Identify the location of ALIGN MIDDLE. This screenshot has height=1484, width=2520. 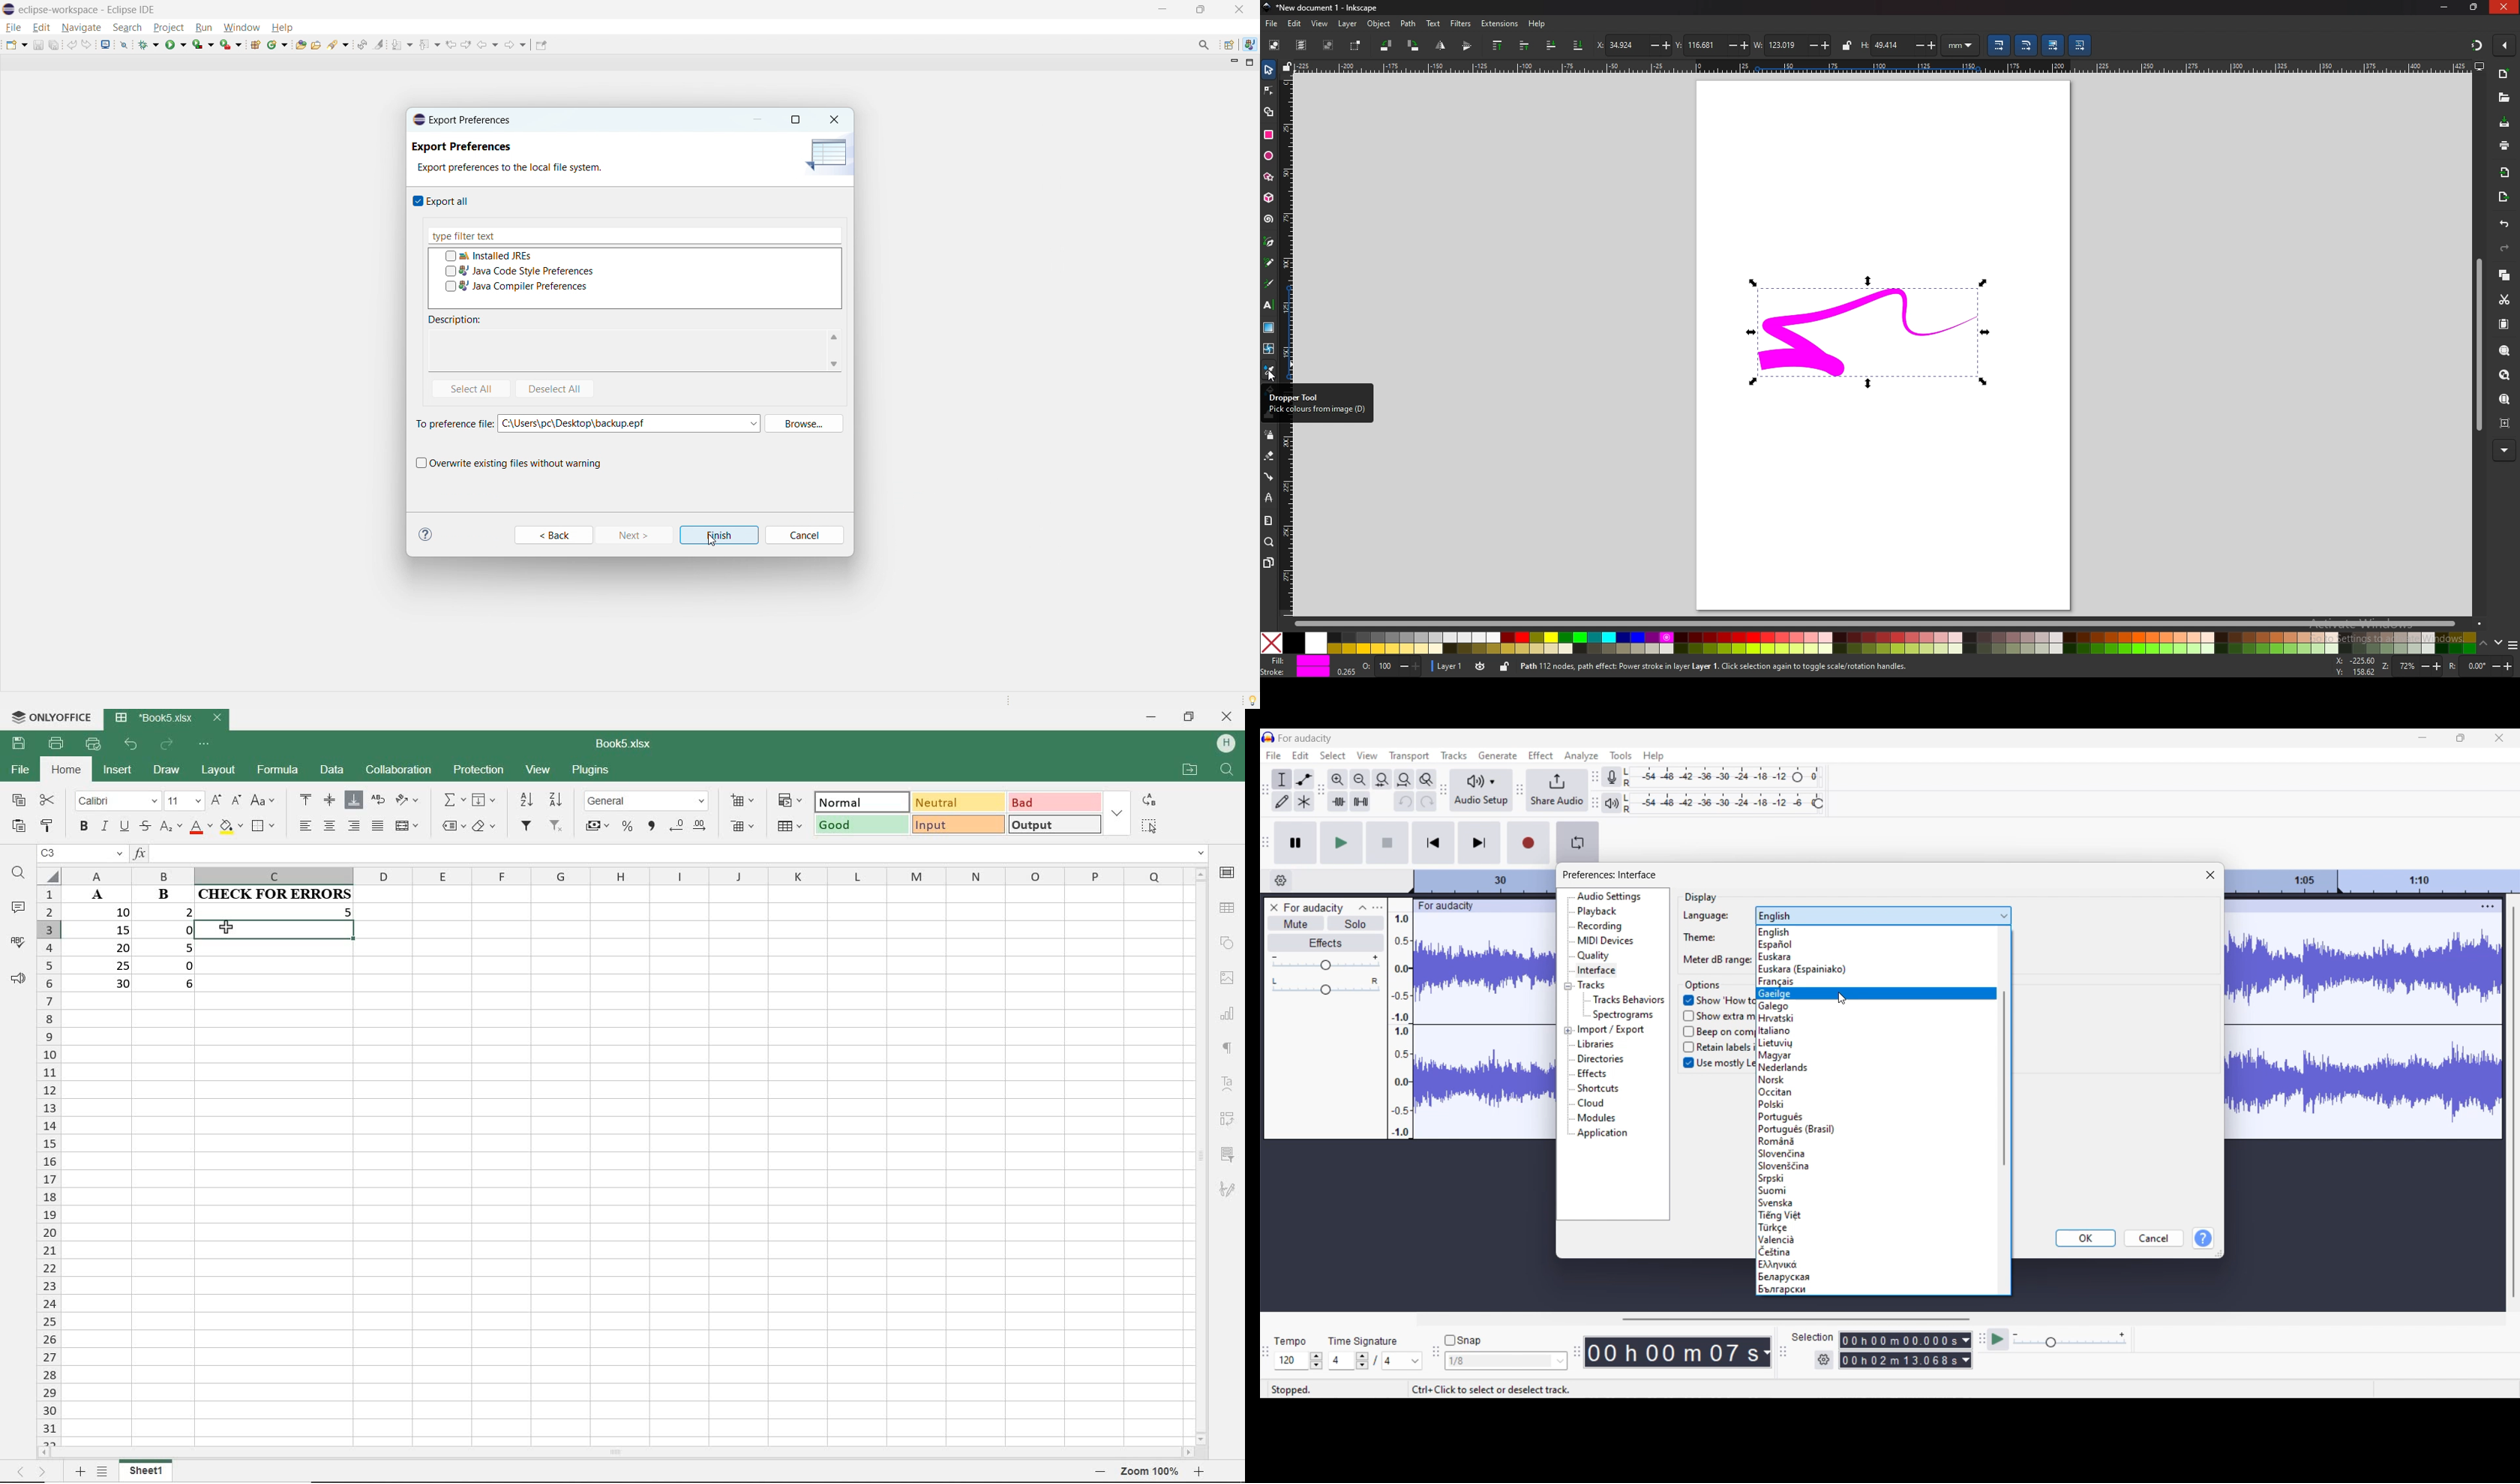
(330, 802).